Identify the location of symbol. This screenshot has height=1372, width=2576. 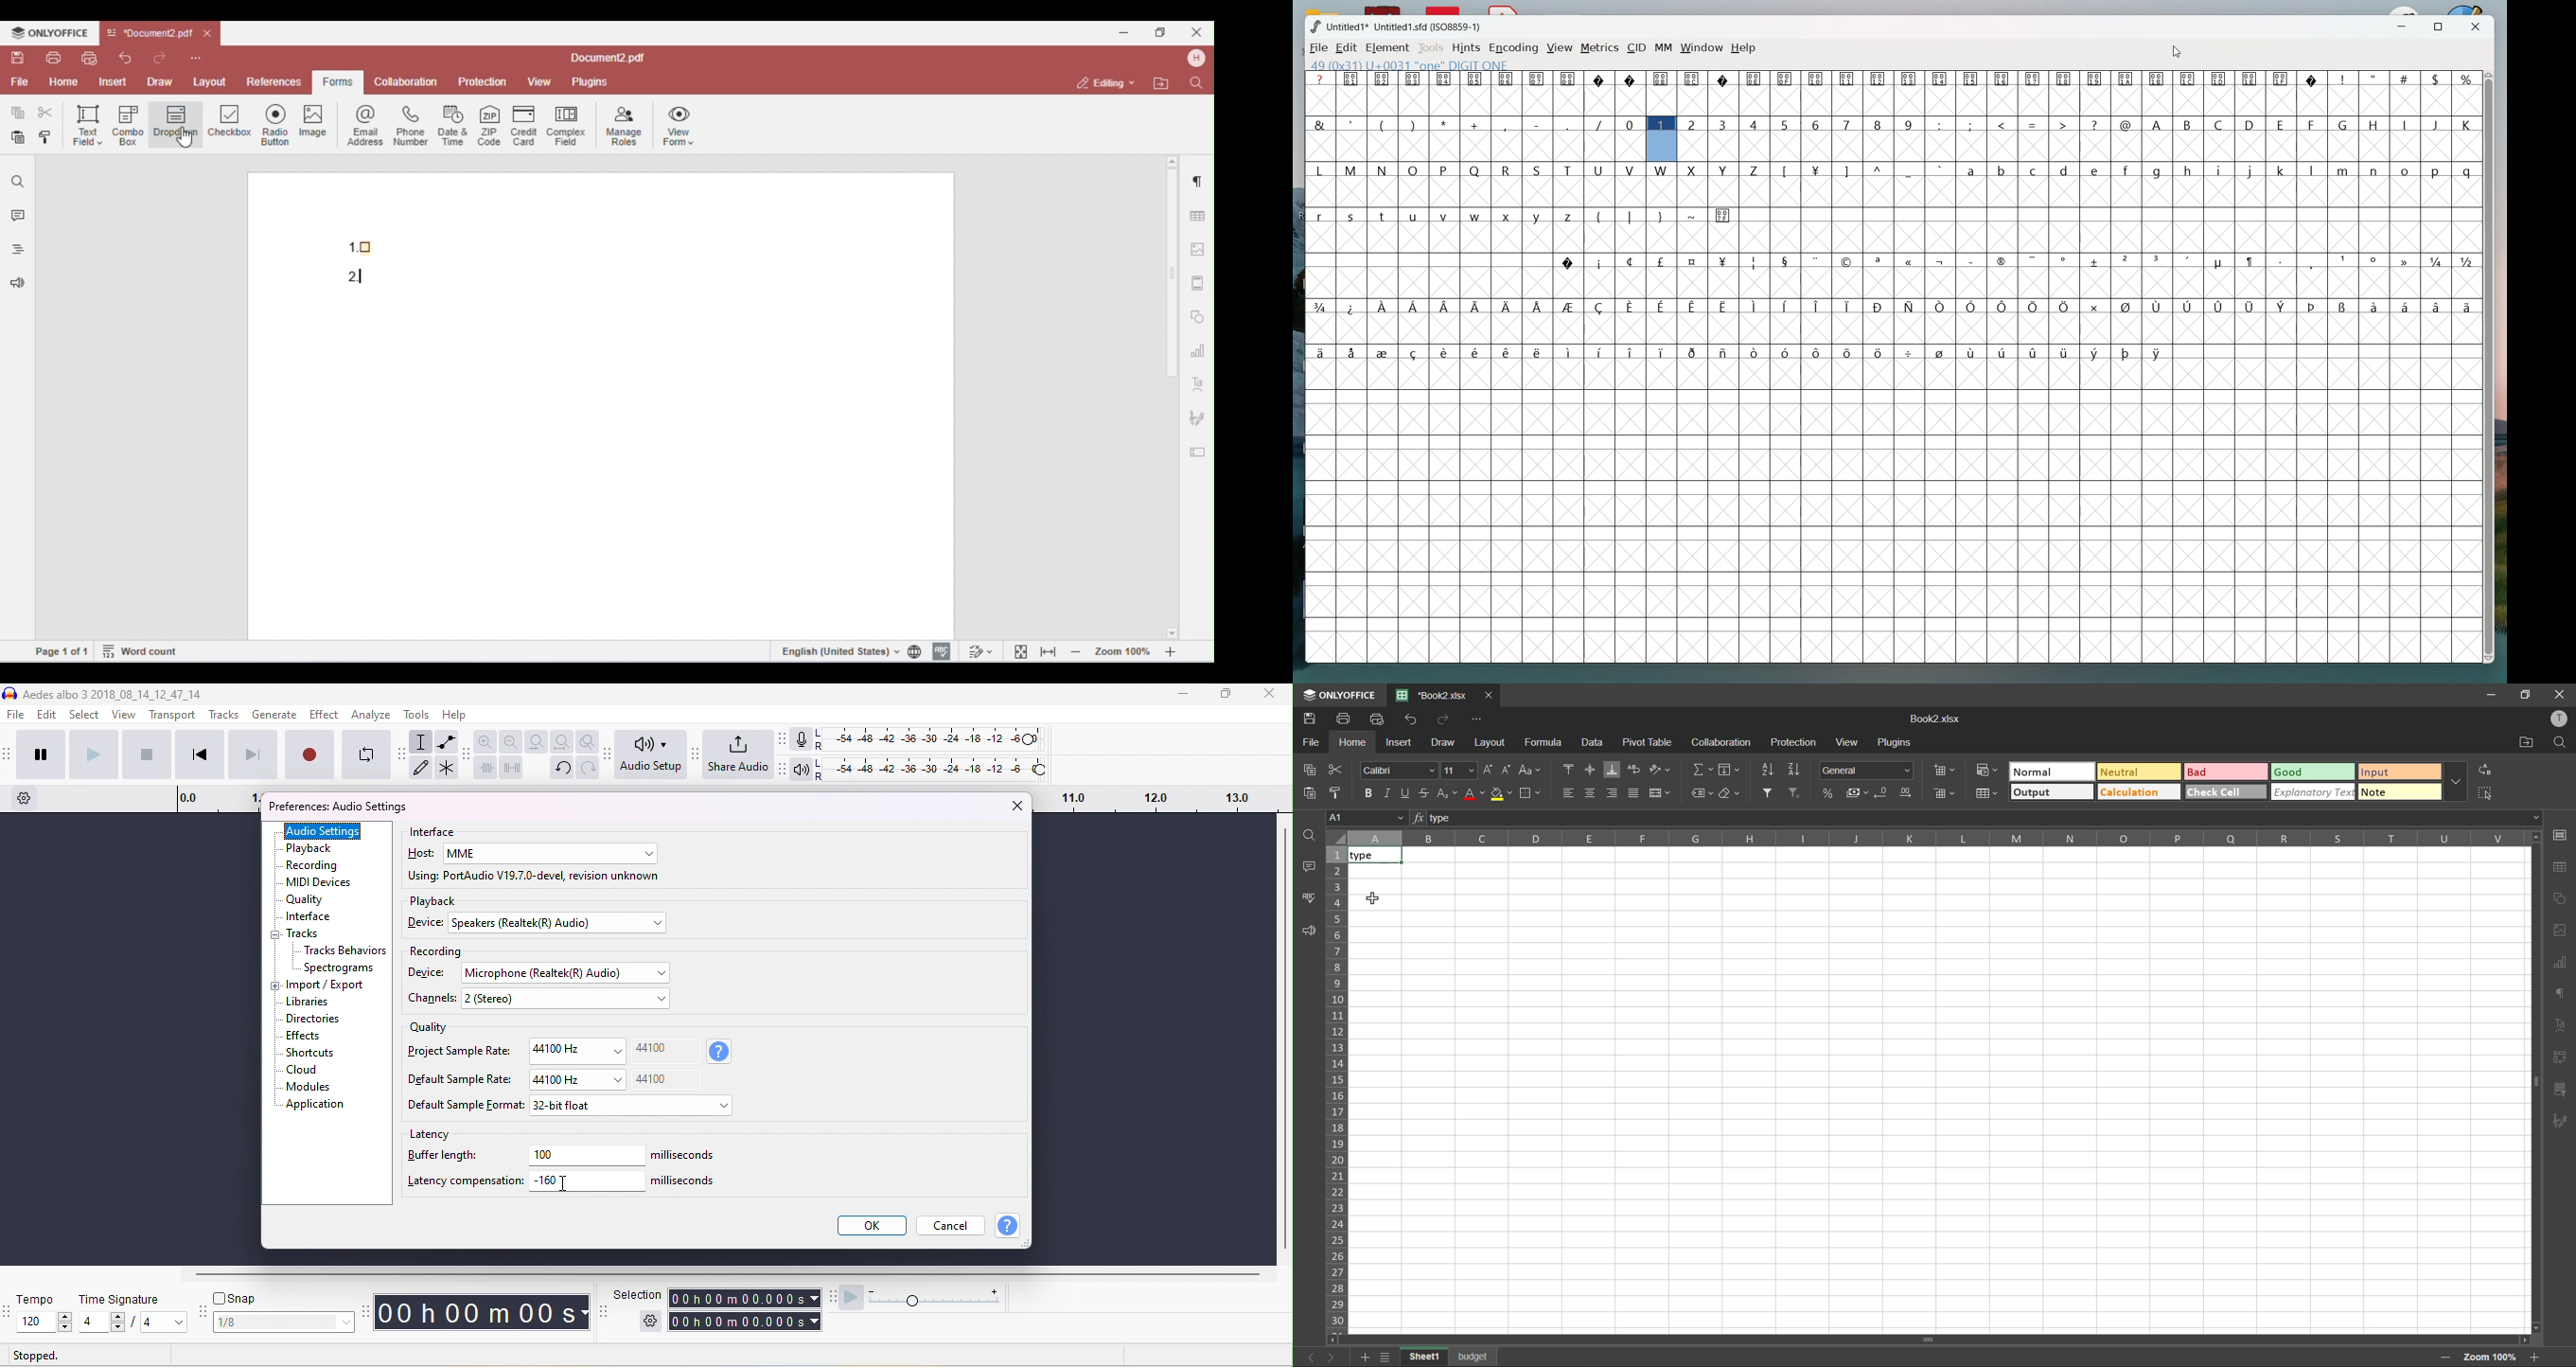
(1631, 261).